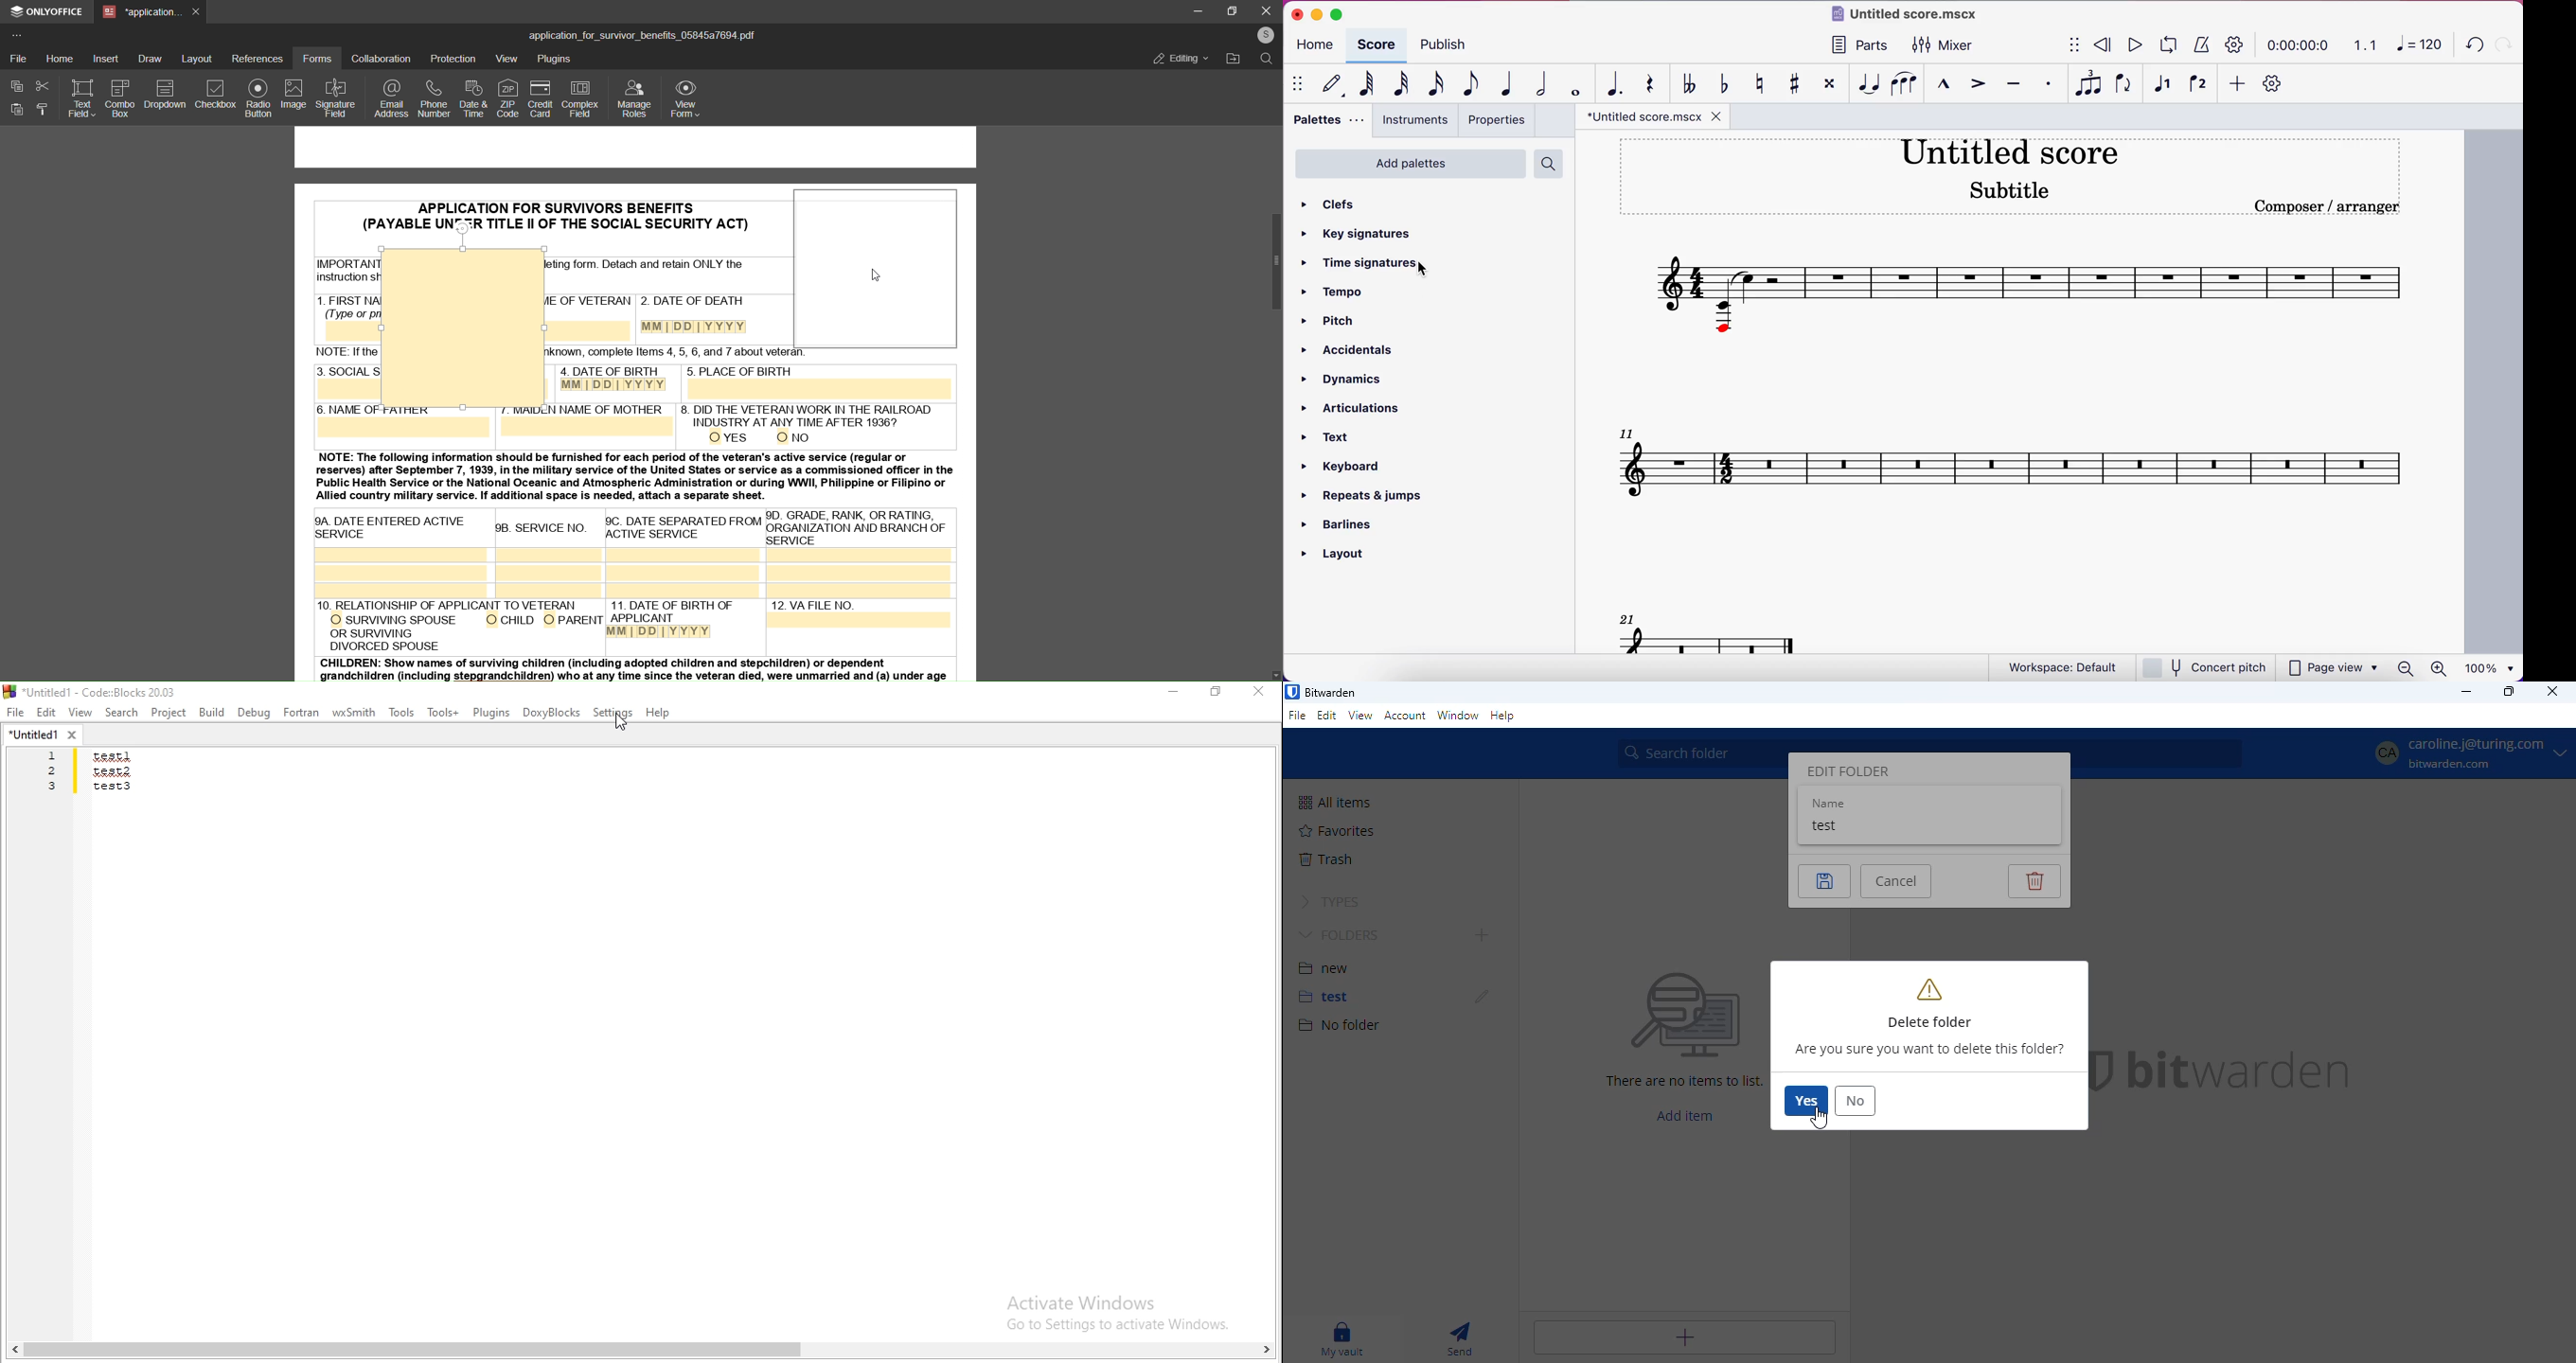 The width and height of the screenshot is (2576, 1372). What do you see at coordinates (1462, 1339) in the screenshot?
I see `send` at bounding box center [1462, 1339].